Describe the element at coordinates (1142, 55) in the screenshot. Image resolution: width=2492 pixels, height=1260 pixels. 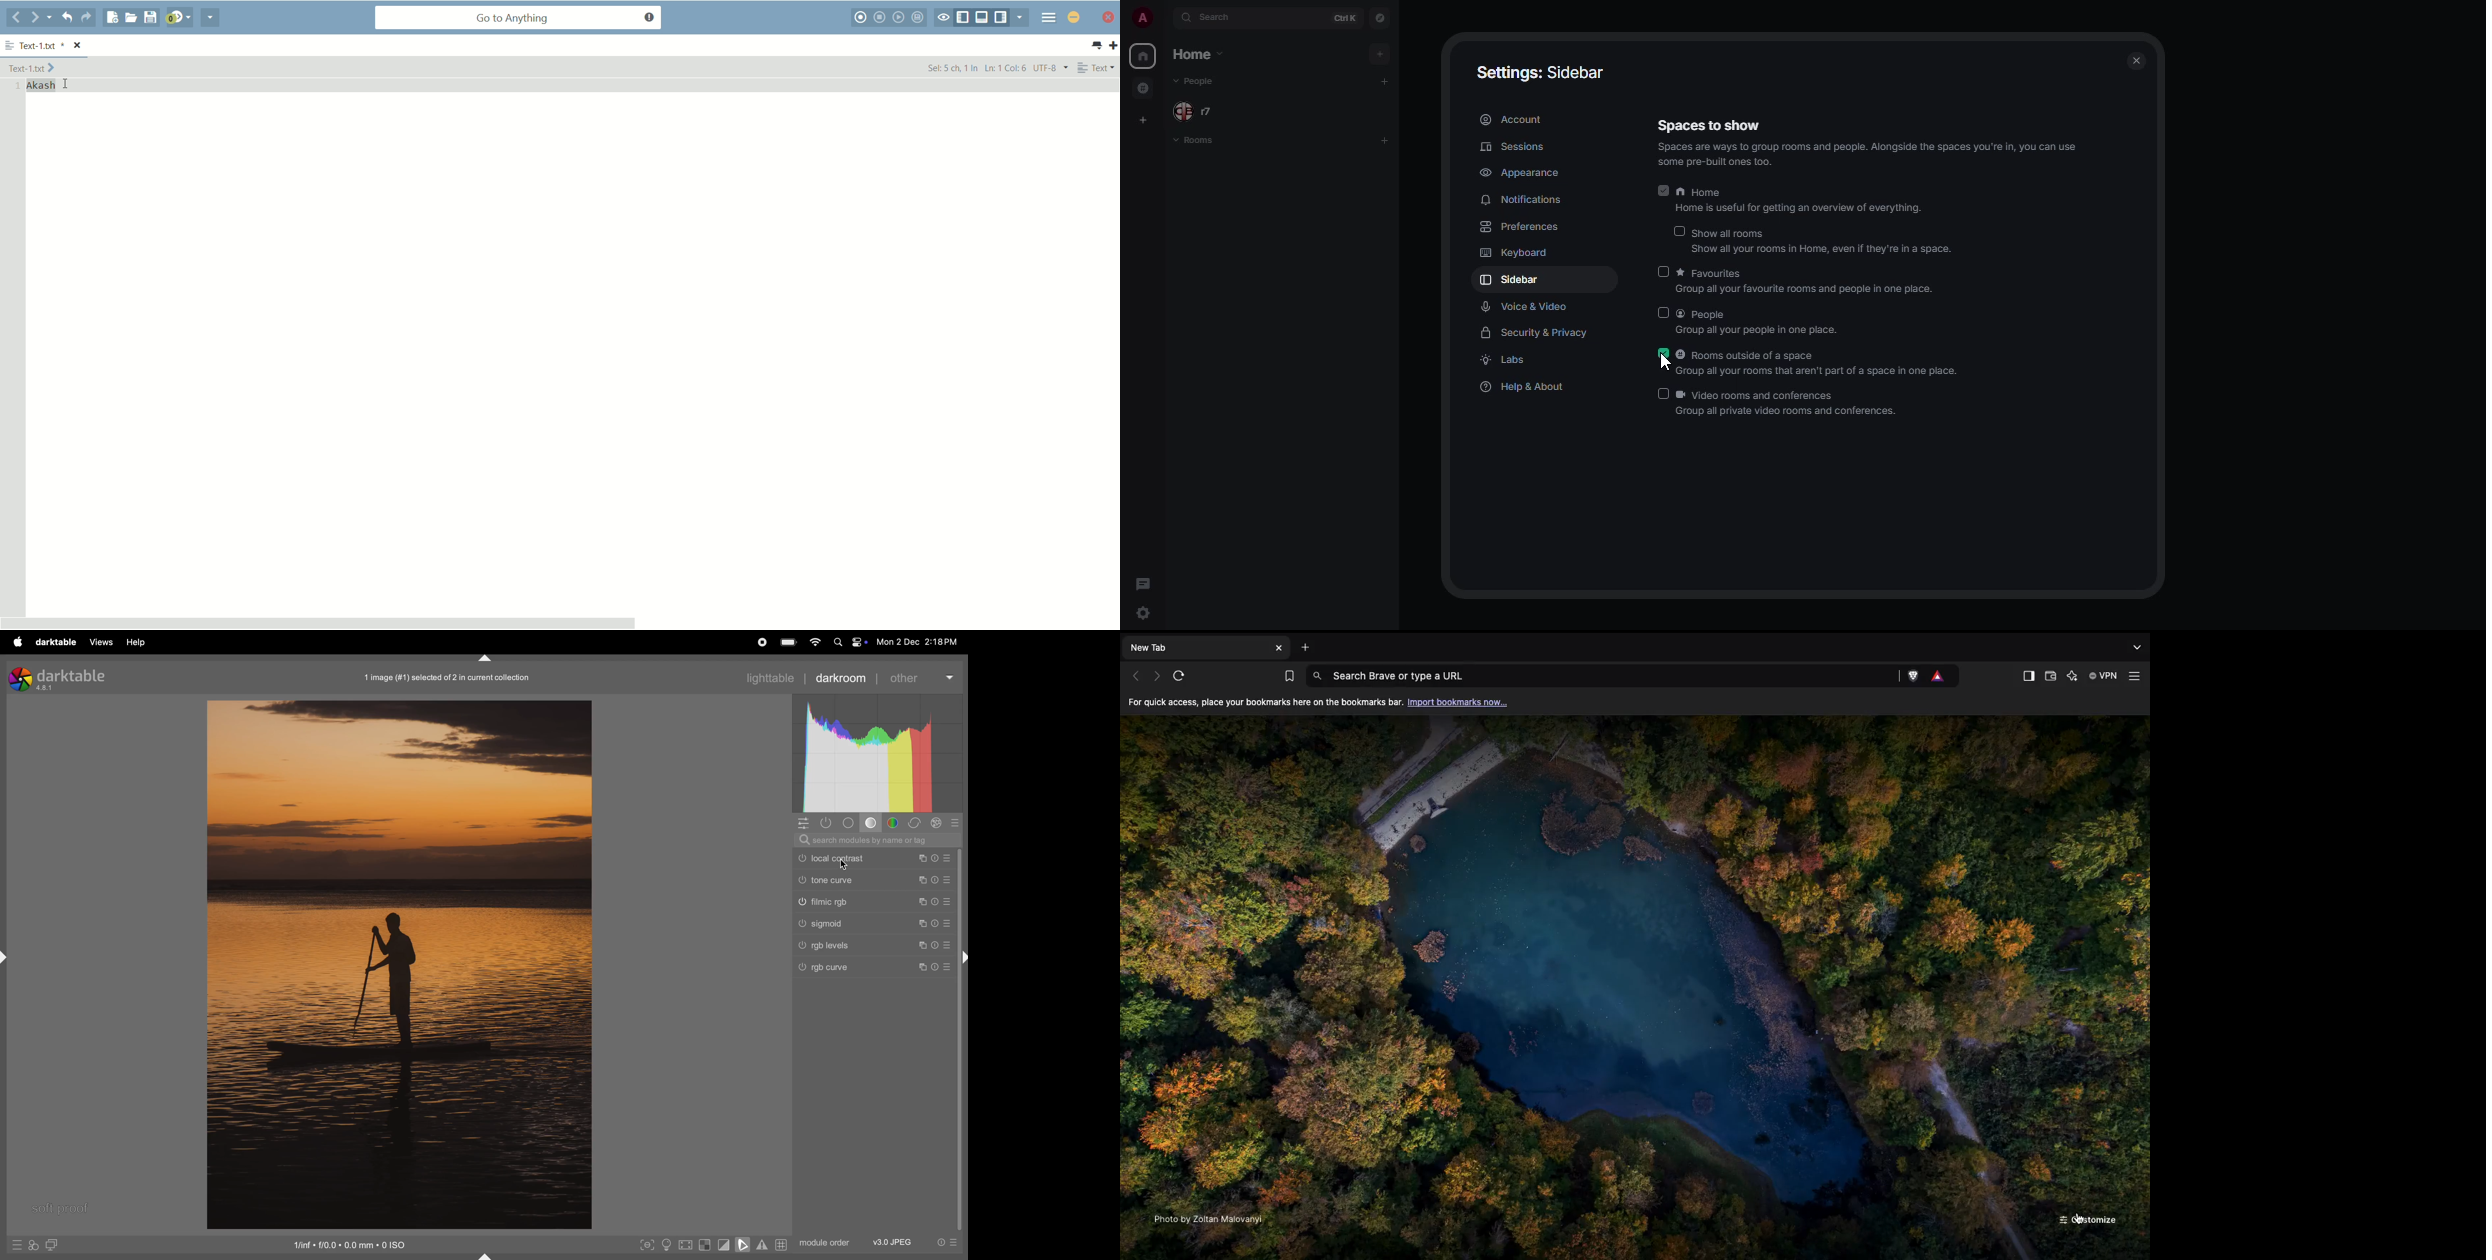
I see `home` at that location.